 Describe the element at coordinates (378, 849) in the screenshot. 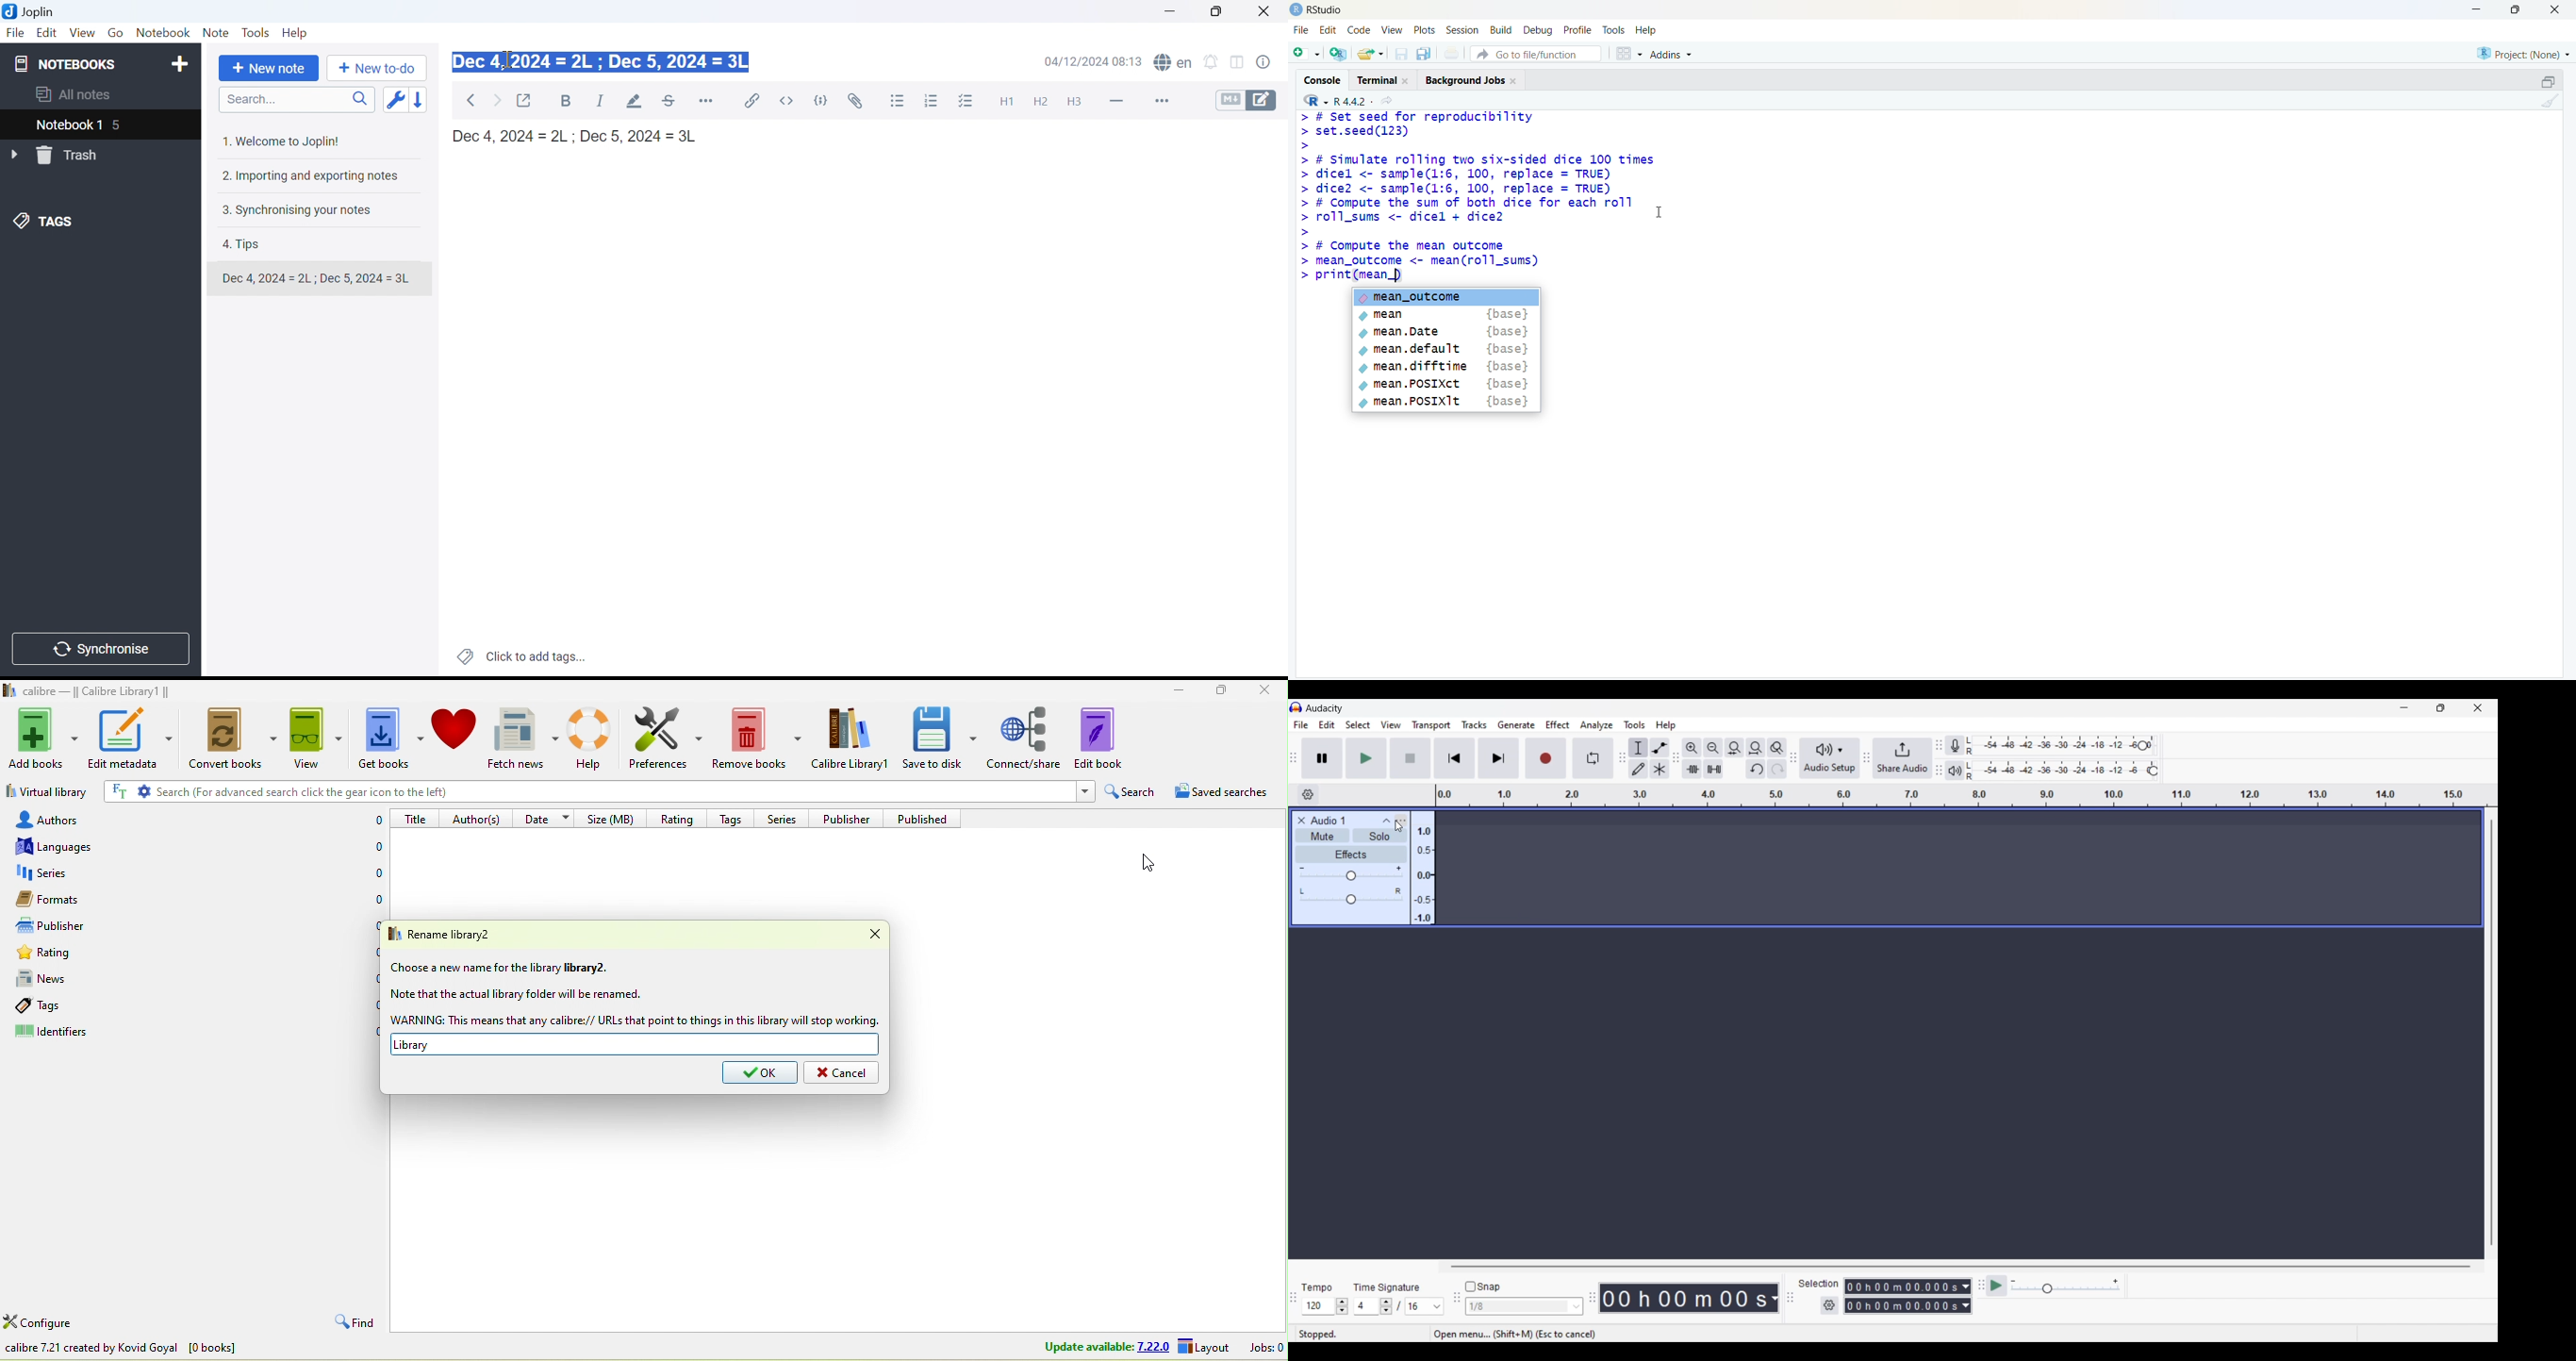

I see `0` at that location.